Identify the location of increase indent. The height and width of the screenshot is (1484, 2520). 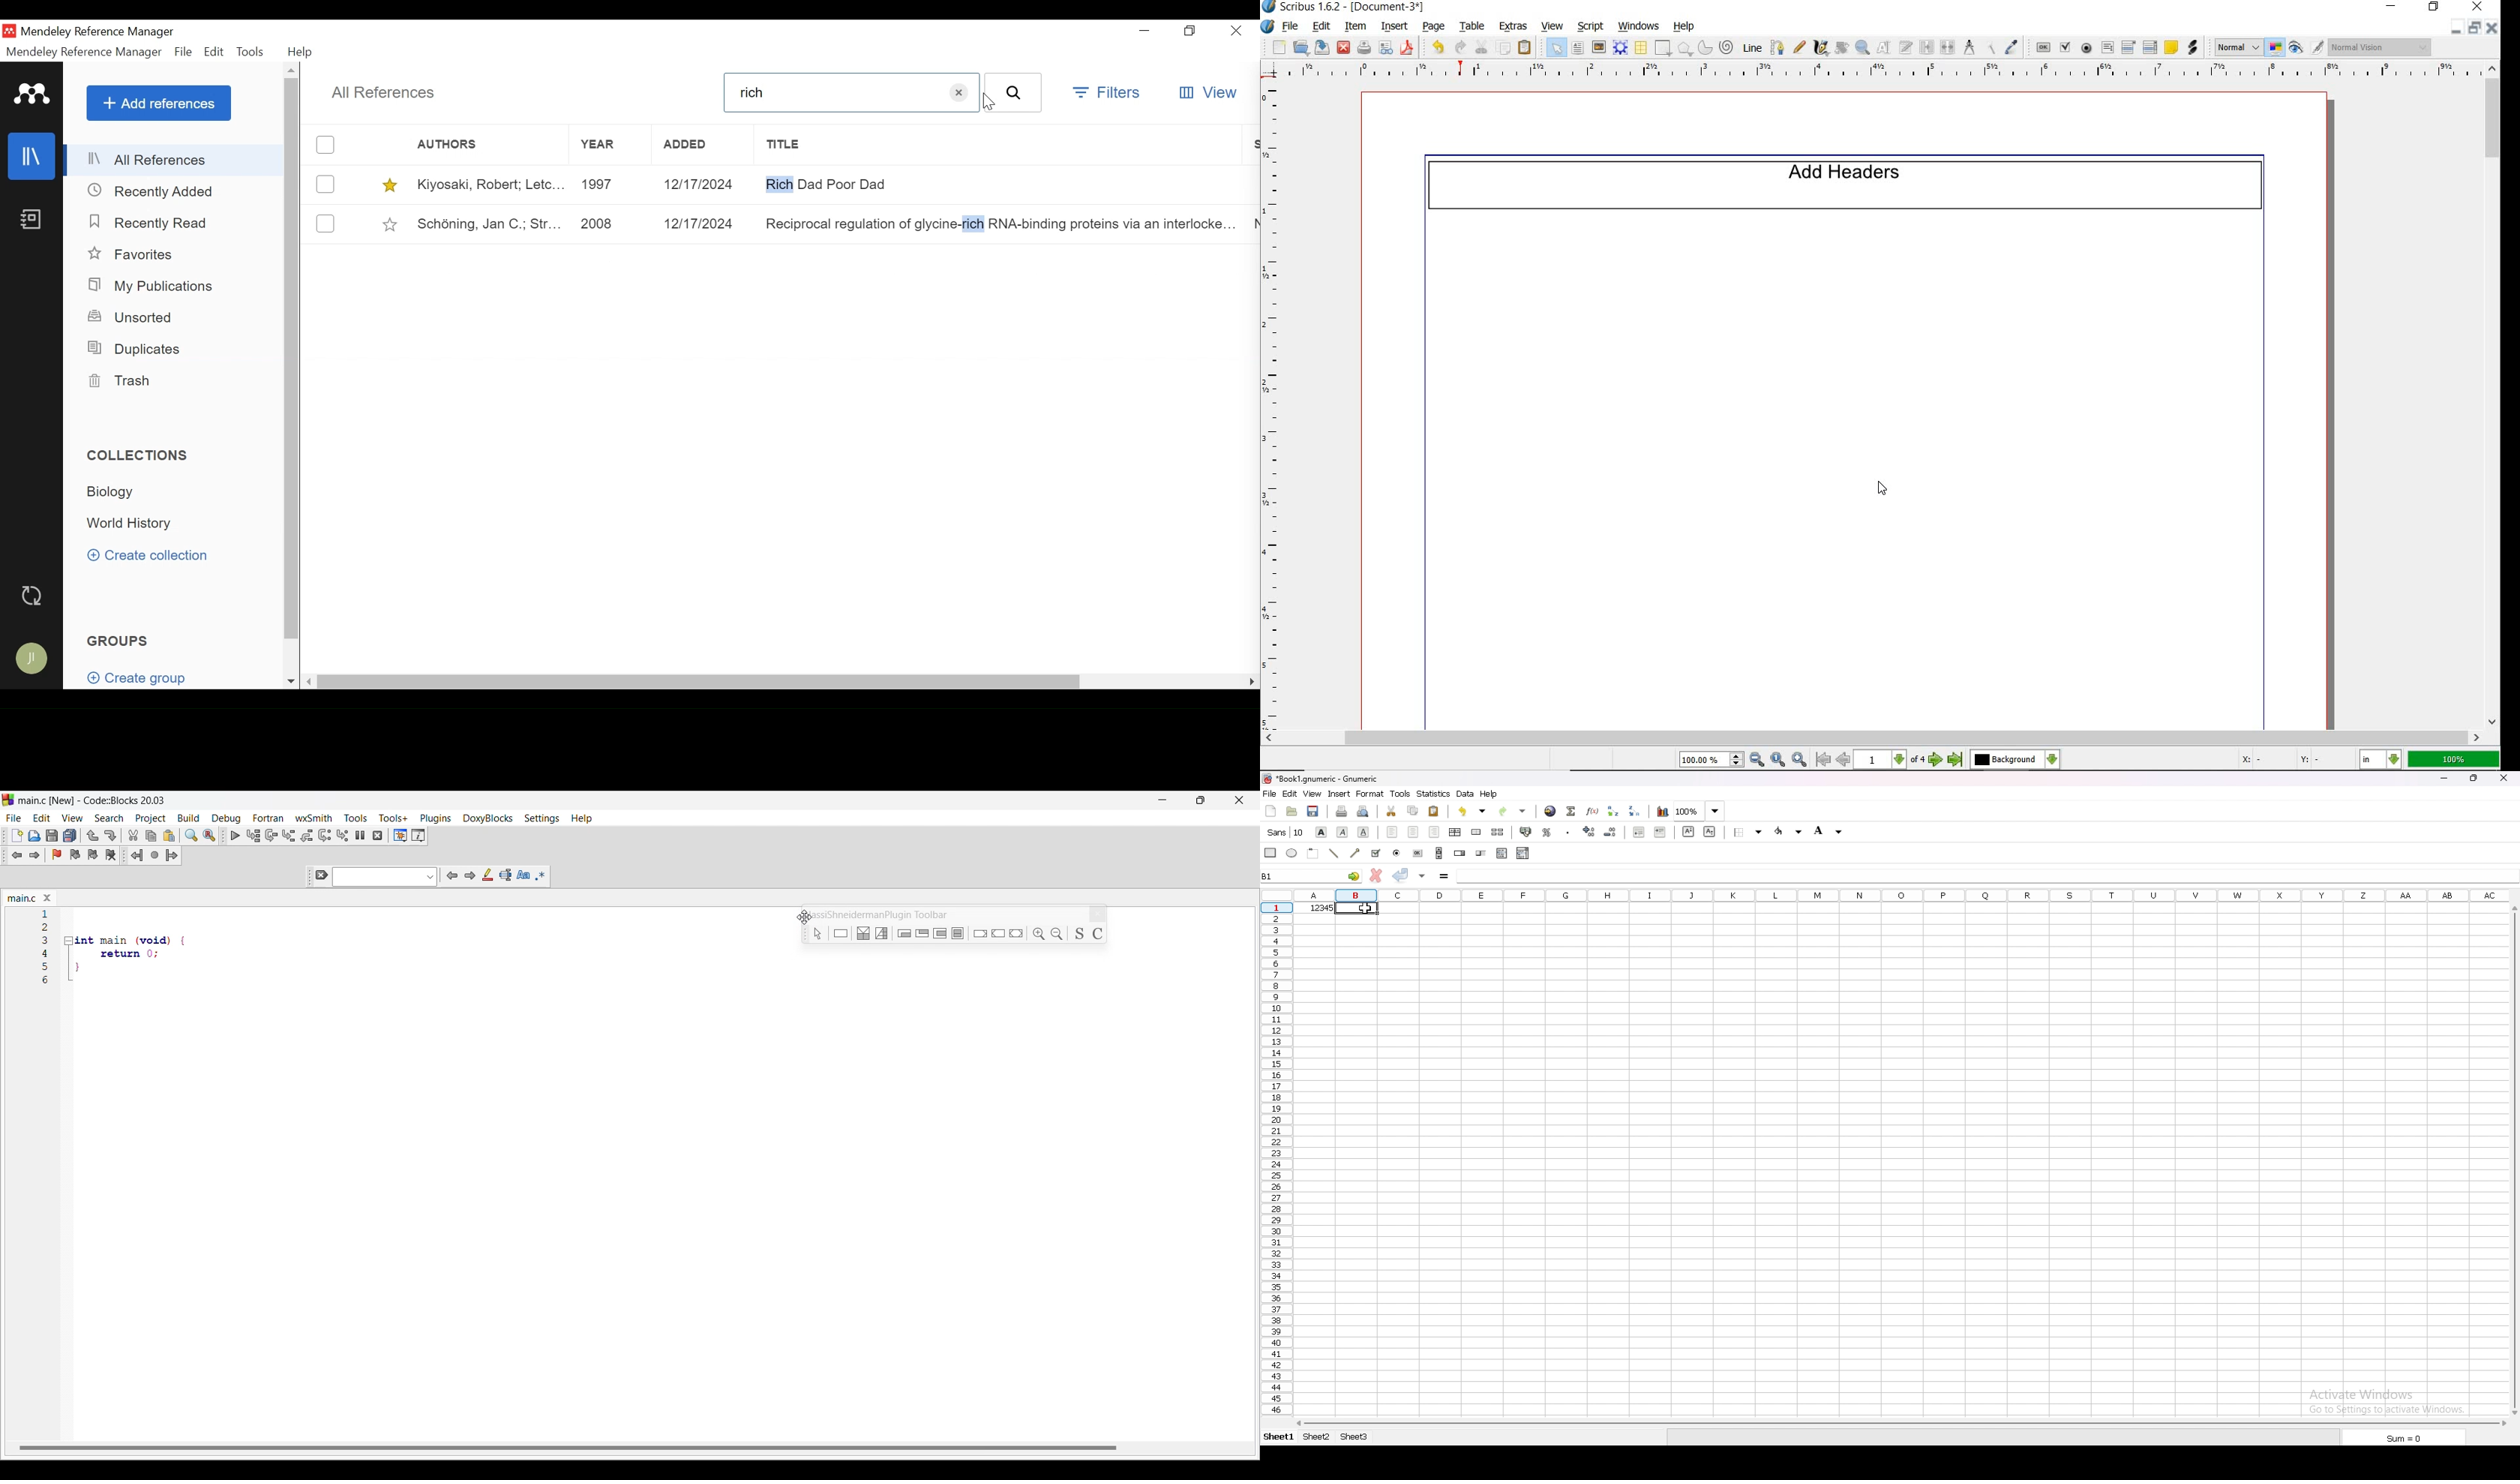
(1660, 832).